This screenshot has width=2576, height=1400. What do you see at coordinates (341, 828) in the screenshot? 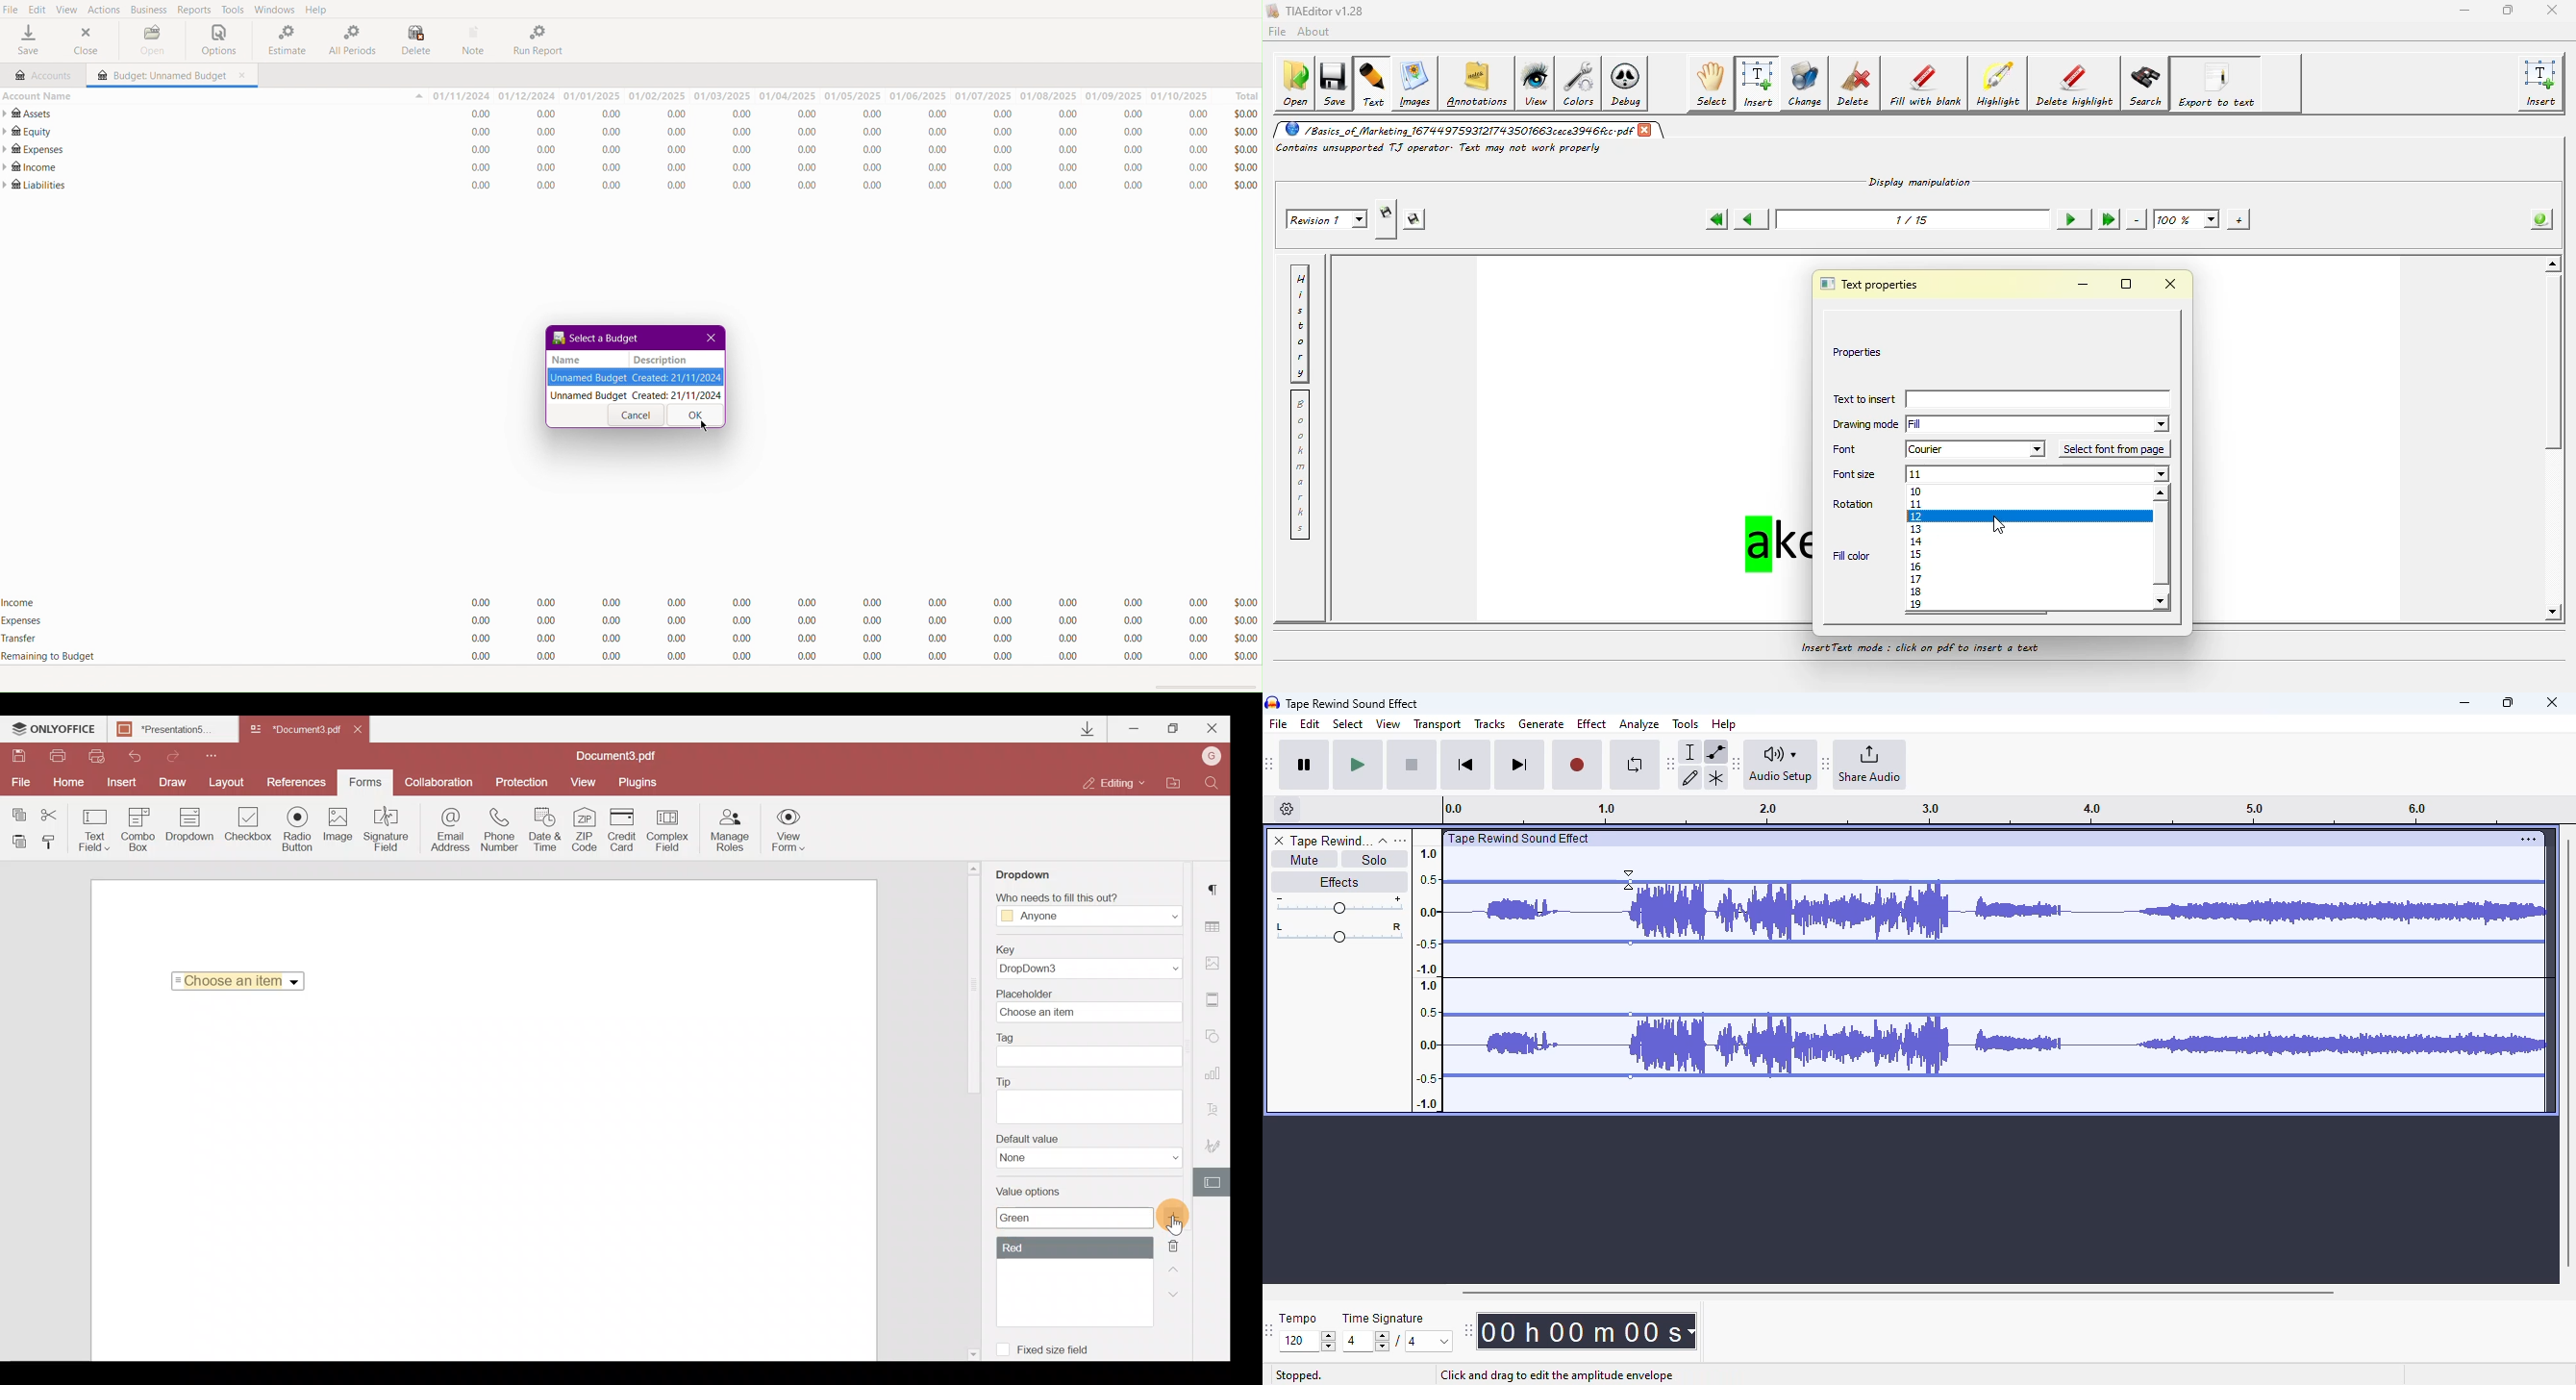
I see `Image` at bounding box center [341, 828].